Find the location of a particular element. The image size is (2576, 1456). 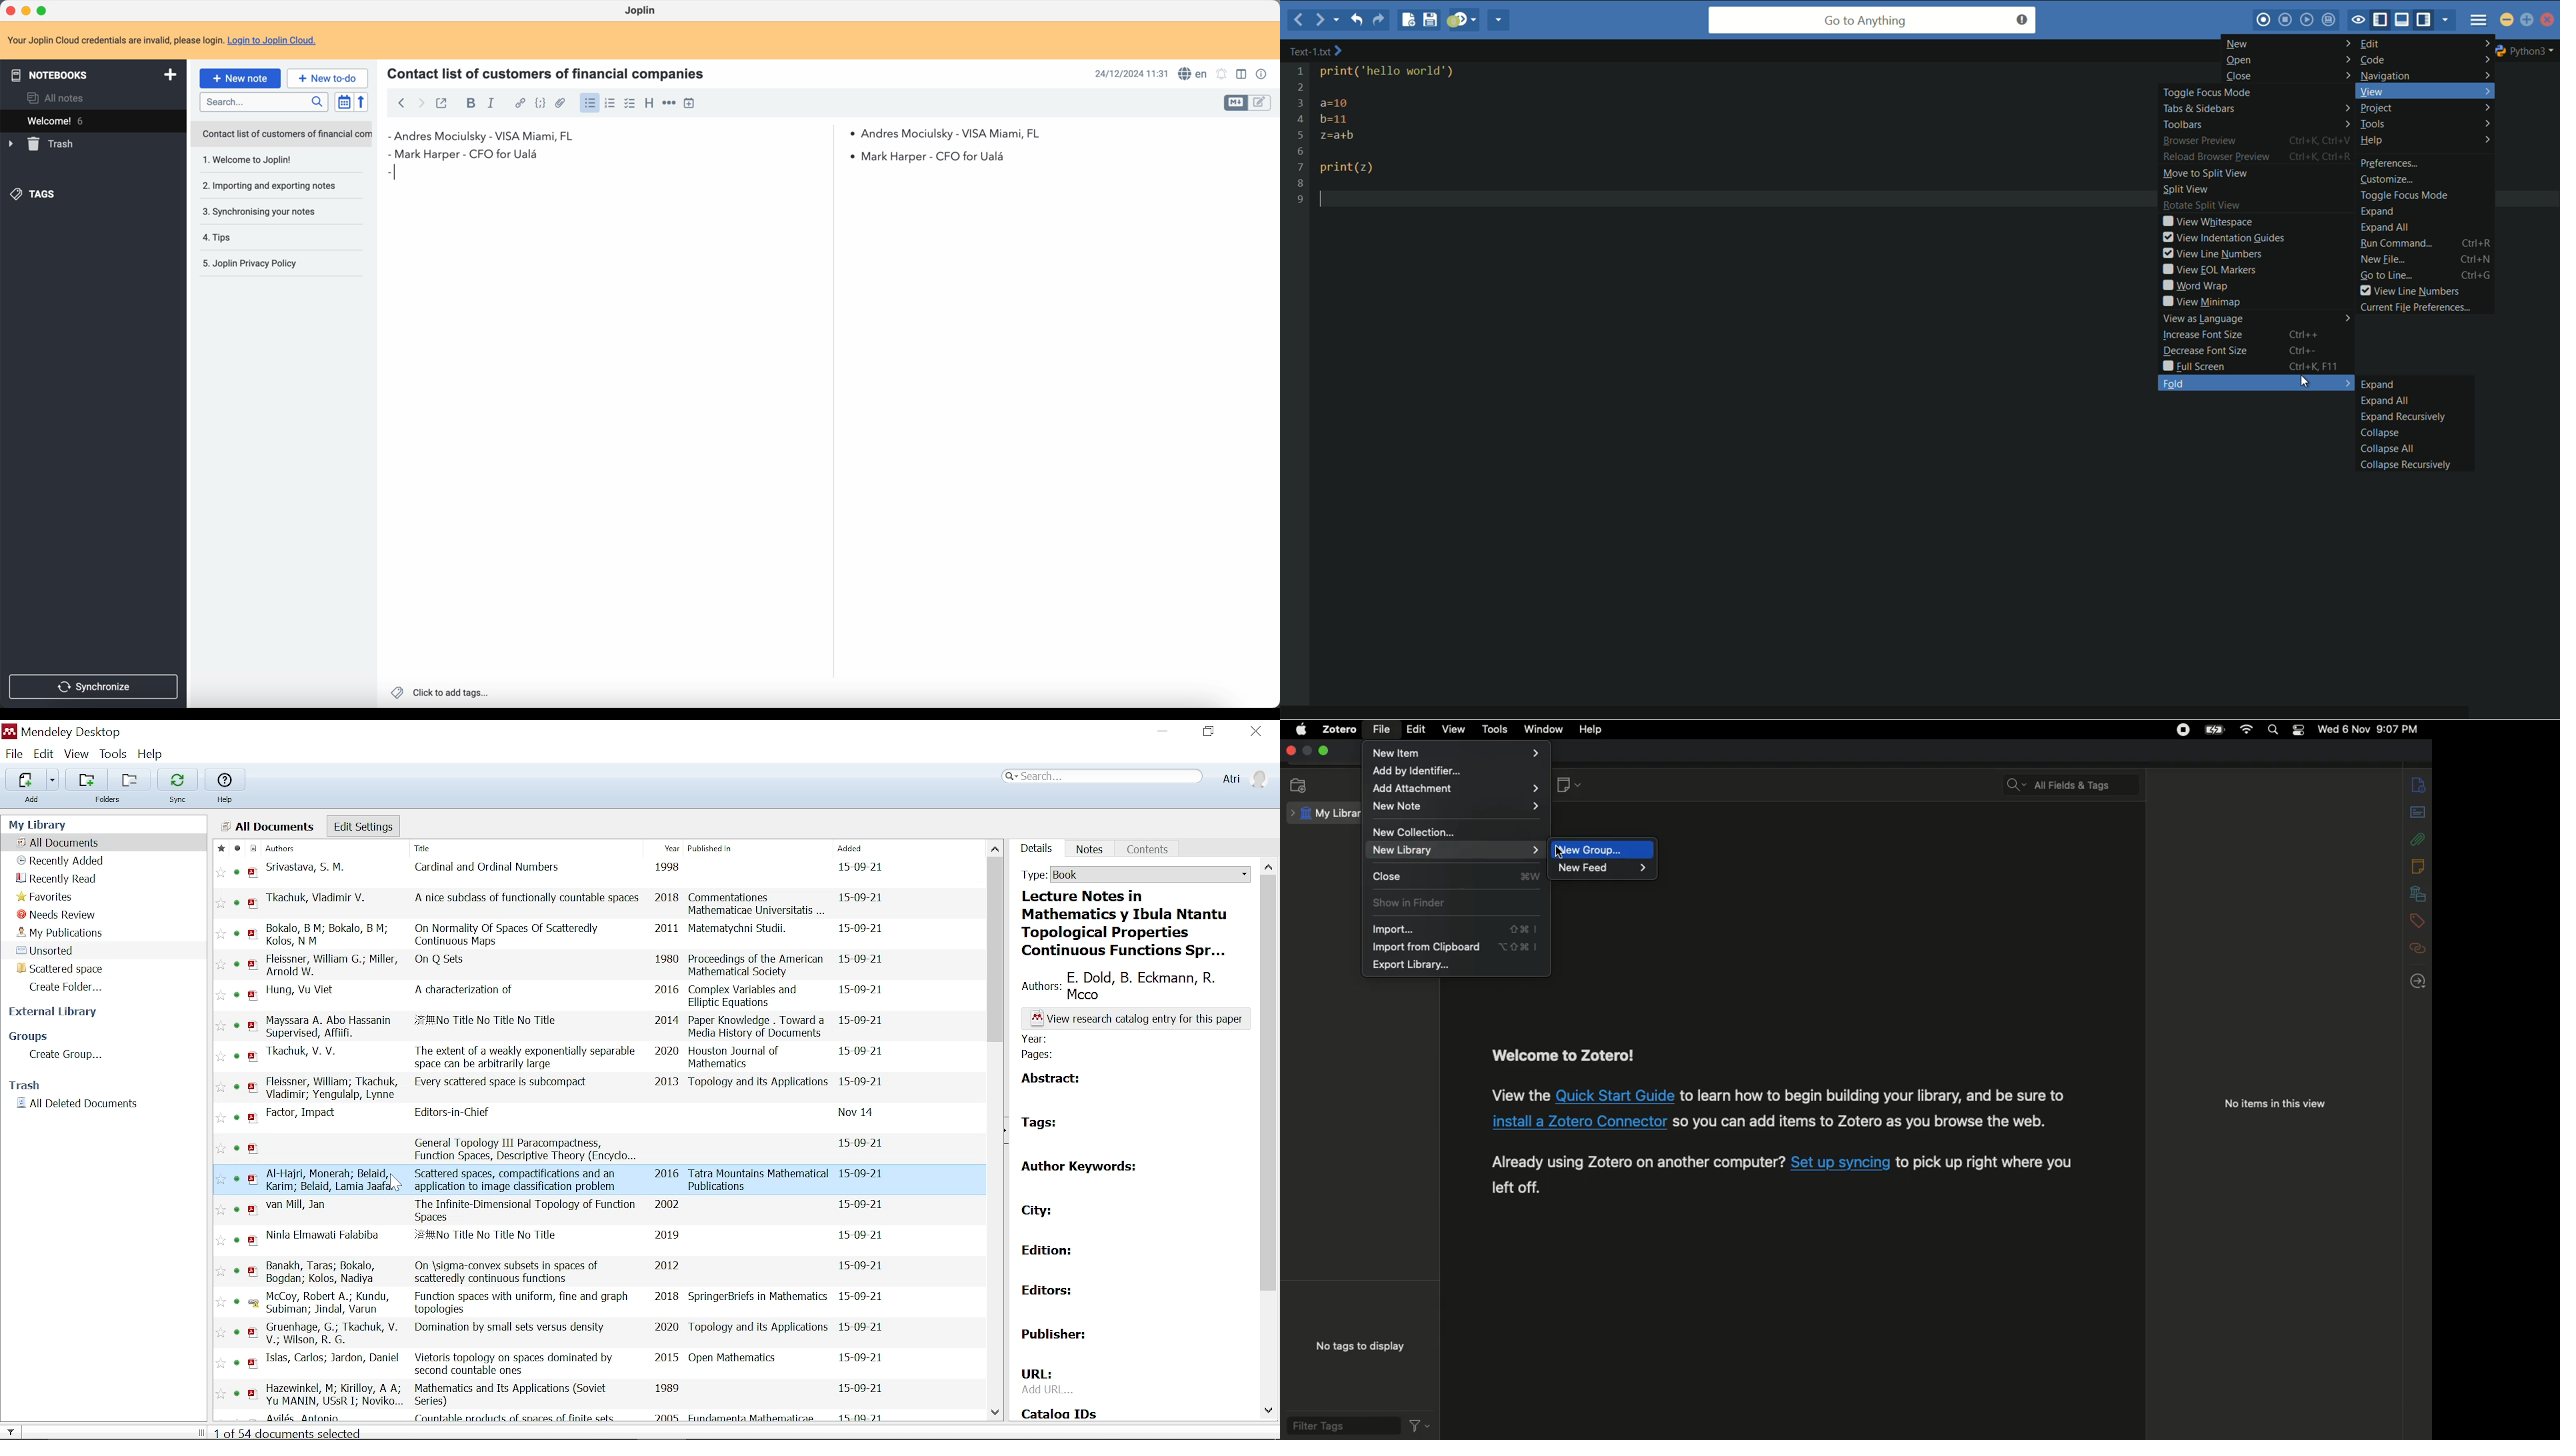

4. Tips is located at coordinates (247, 237).